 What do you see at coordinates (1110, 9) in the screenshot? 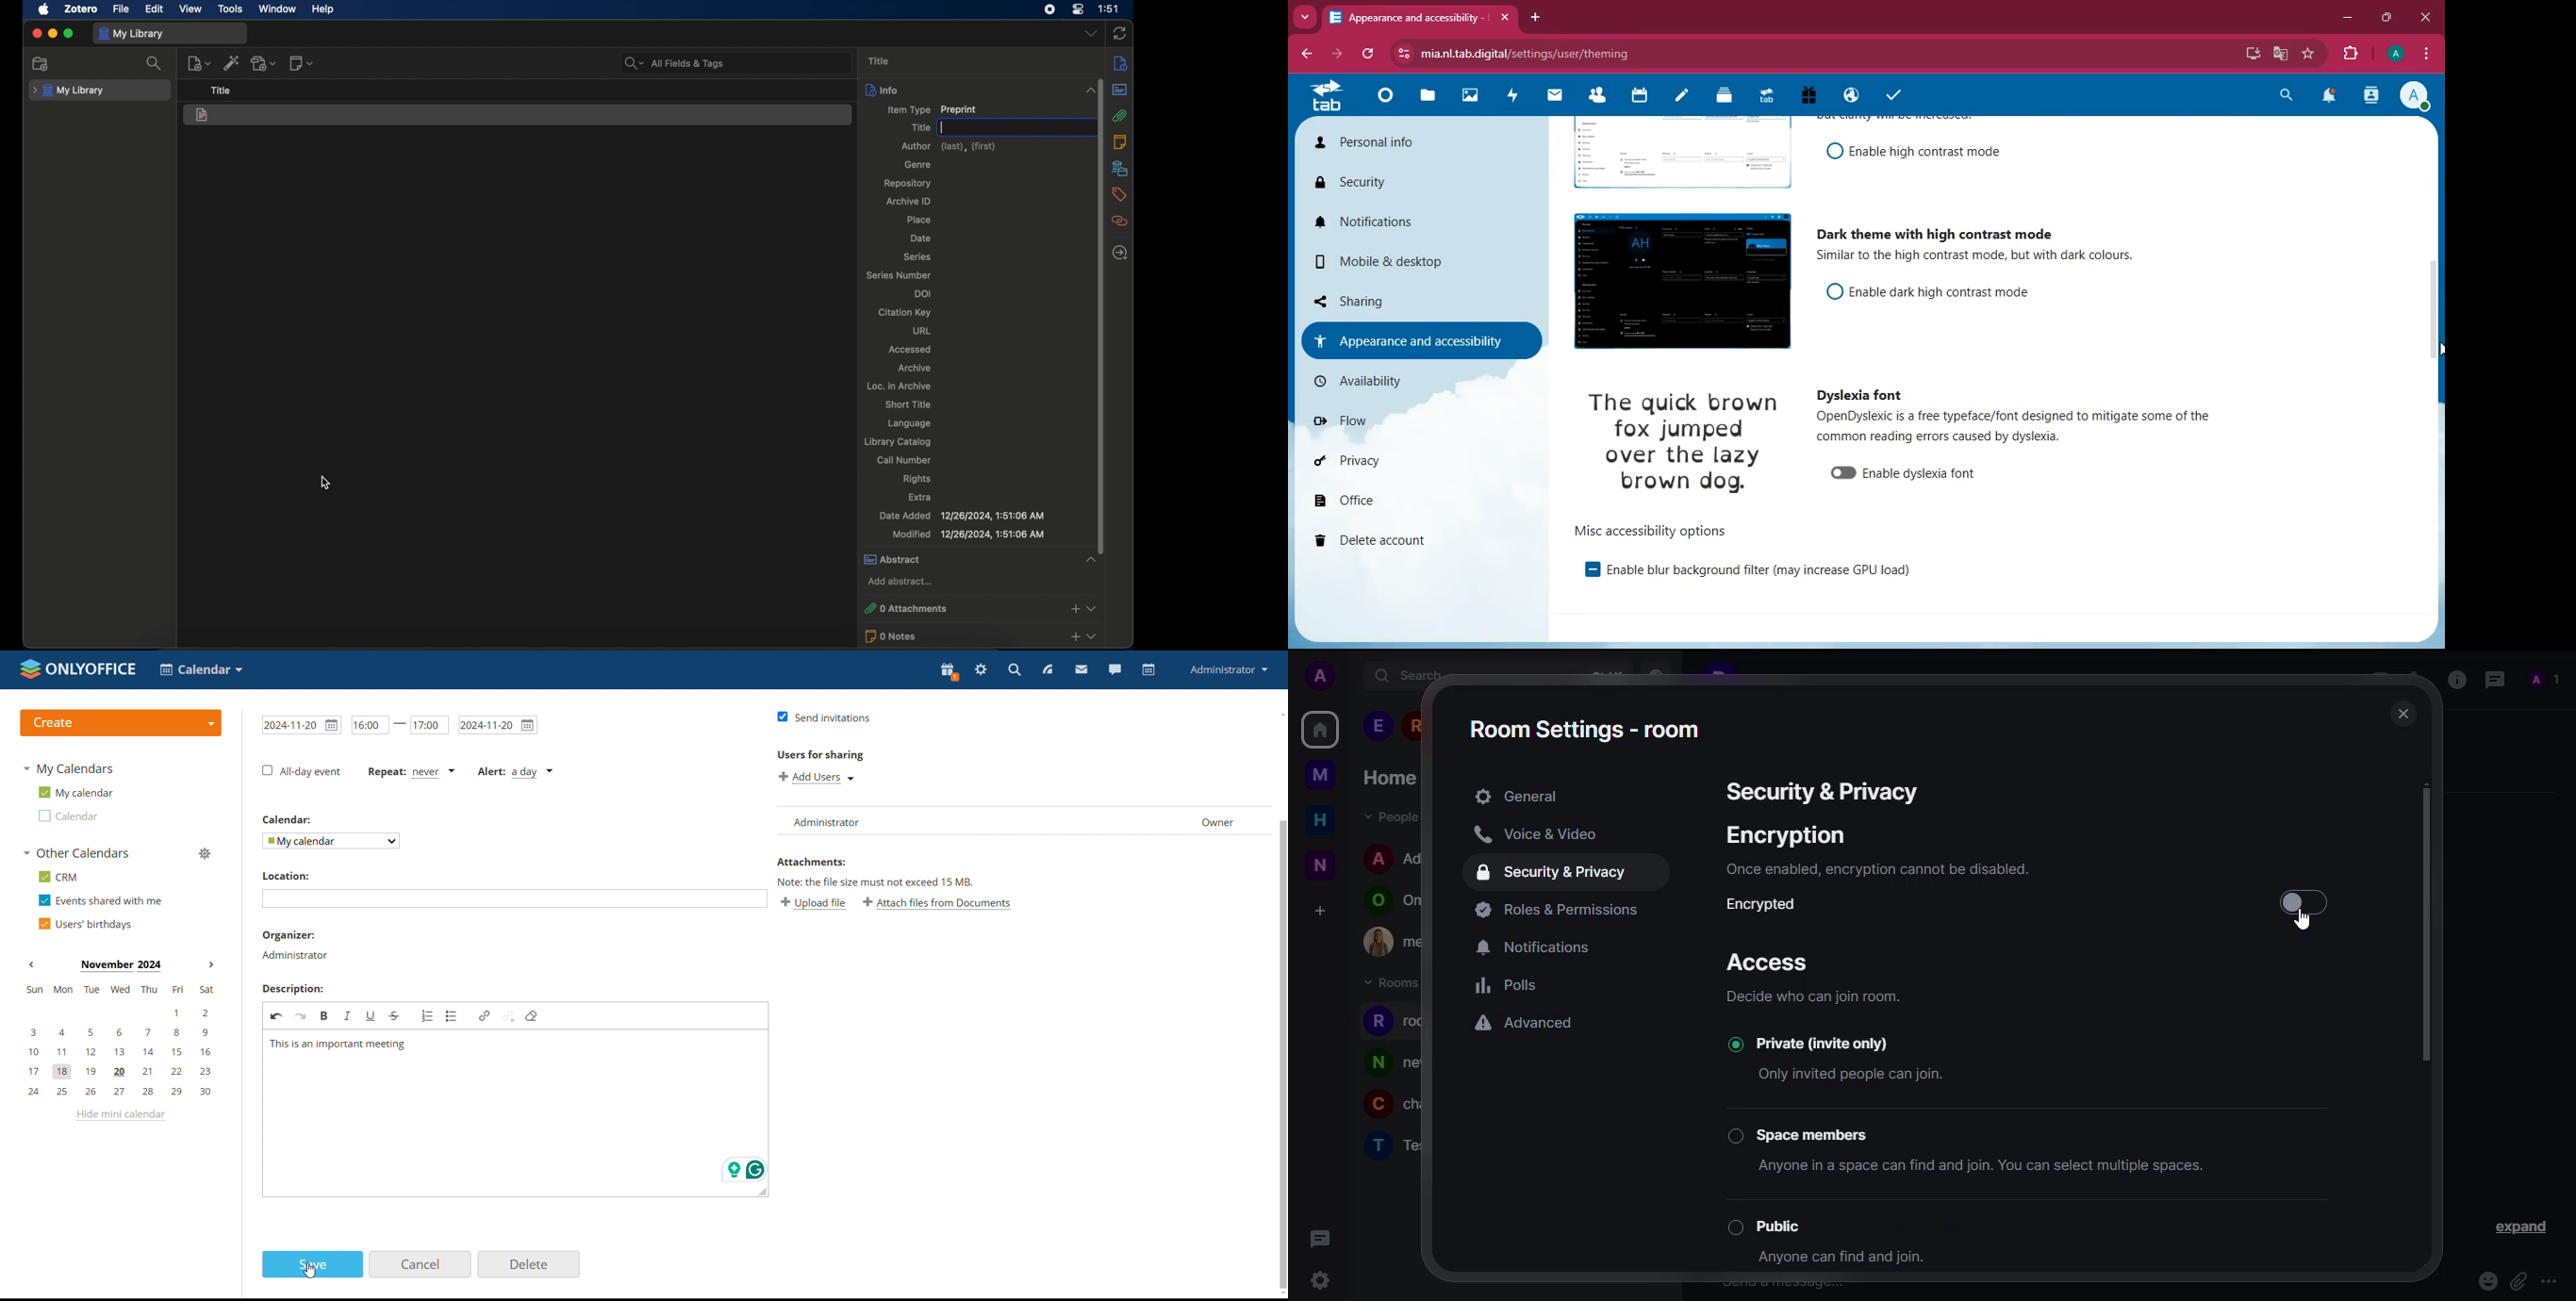
I see `1:51` at bounding box center [1110, 9].